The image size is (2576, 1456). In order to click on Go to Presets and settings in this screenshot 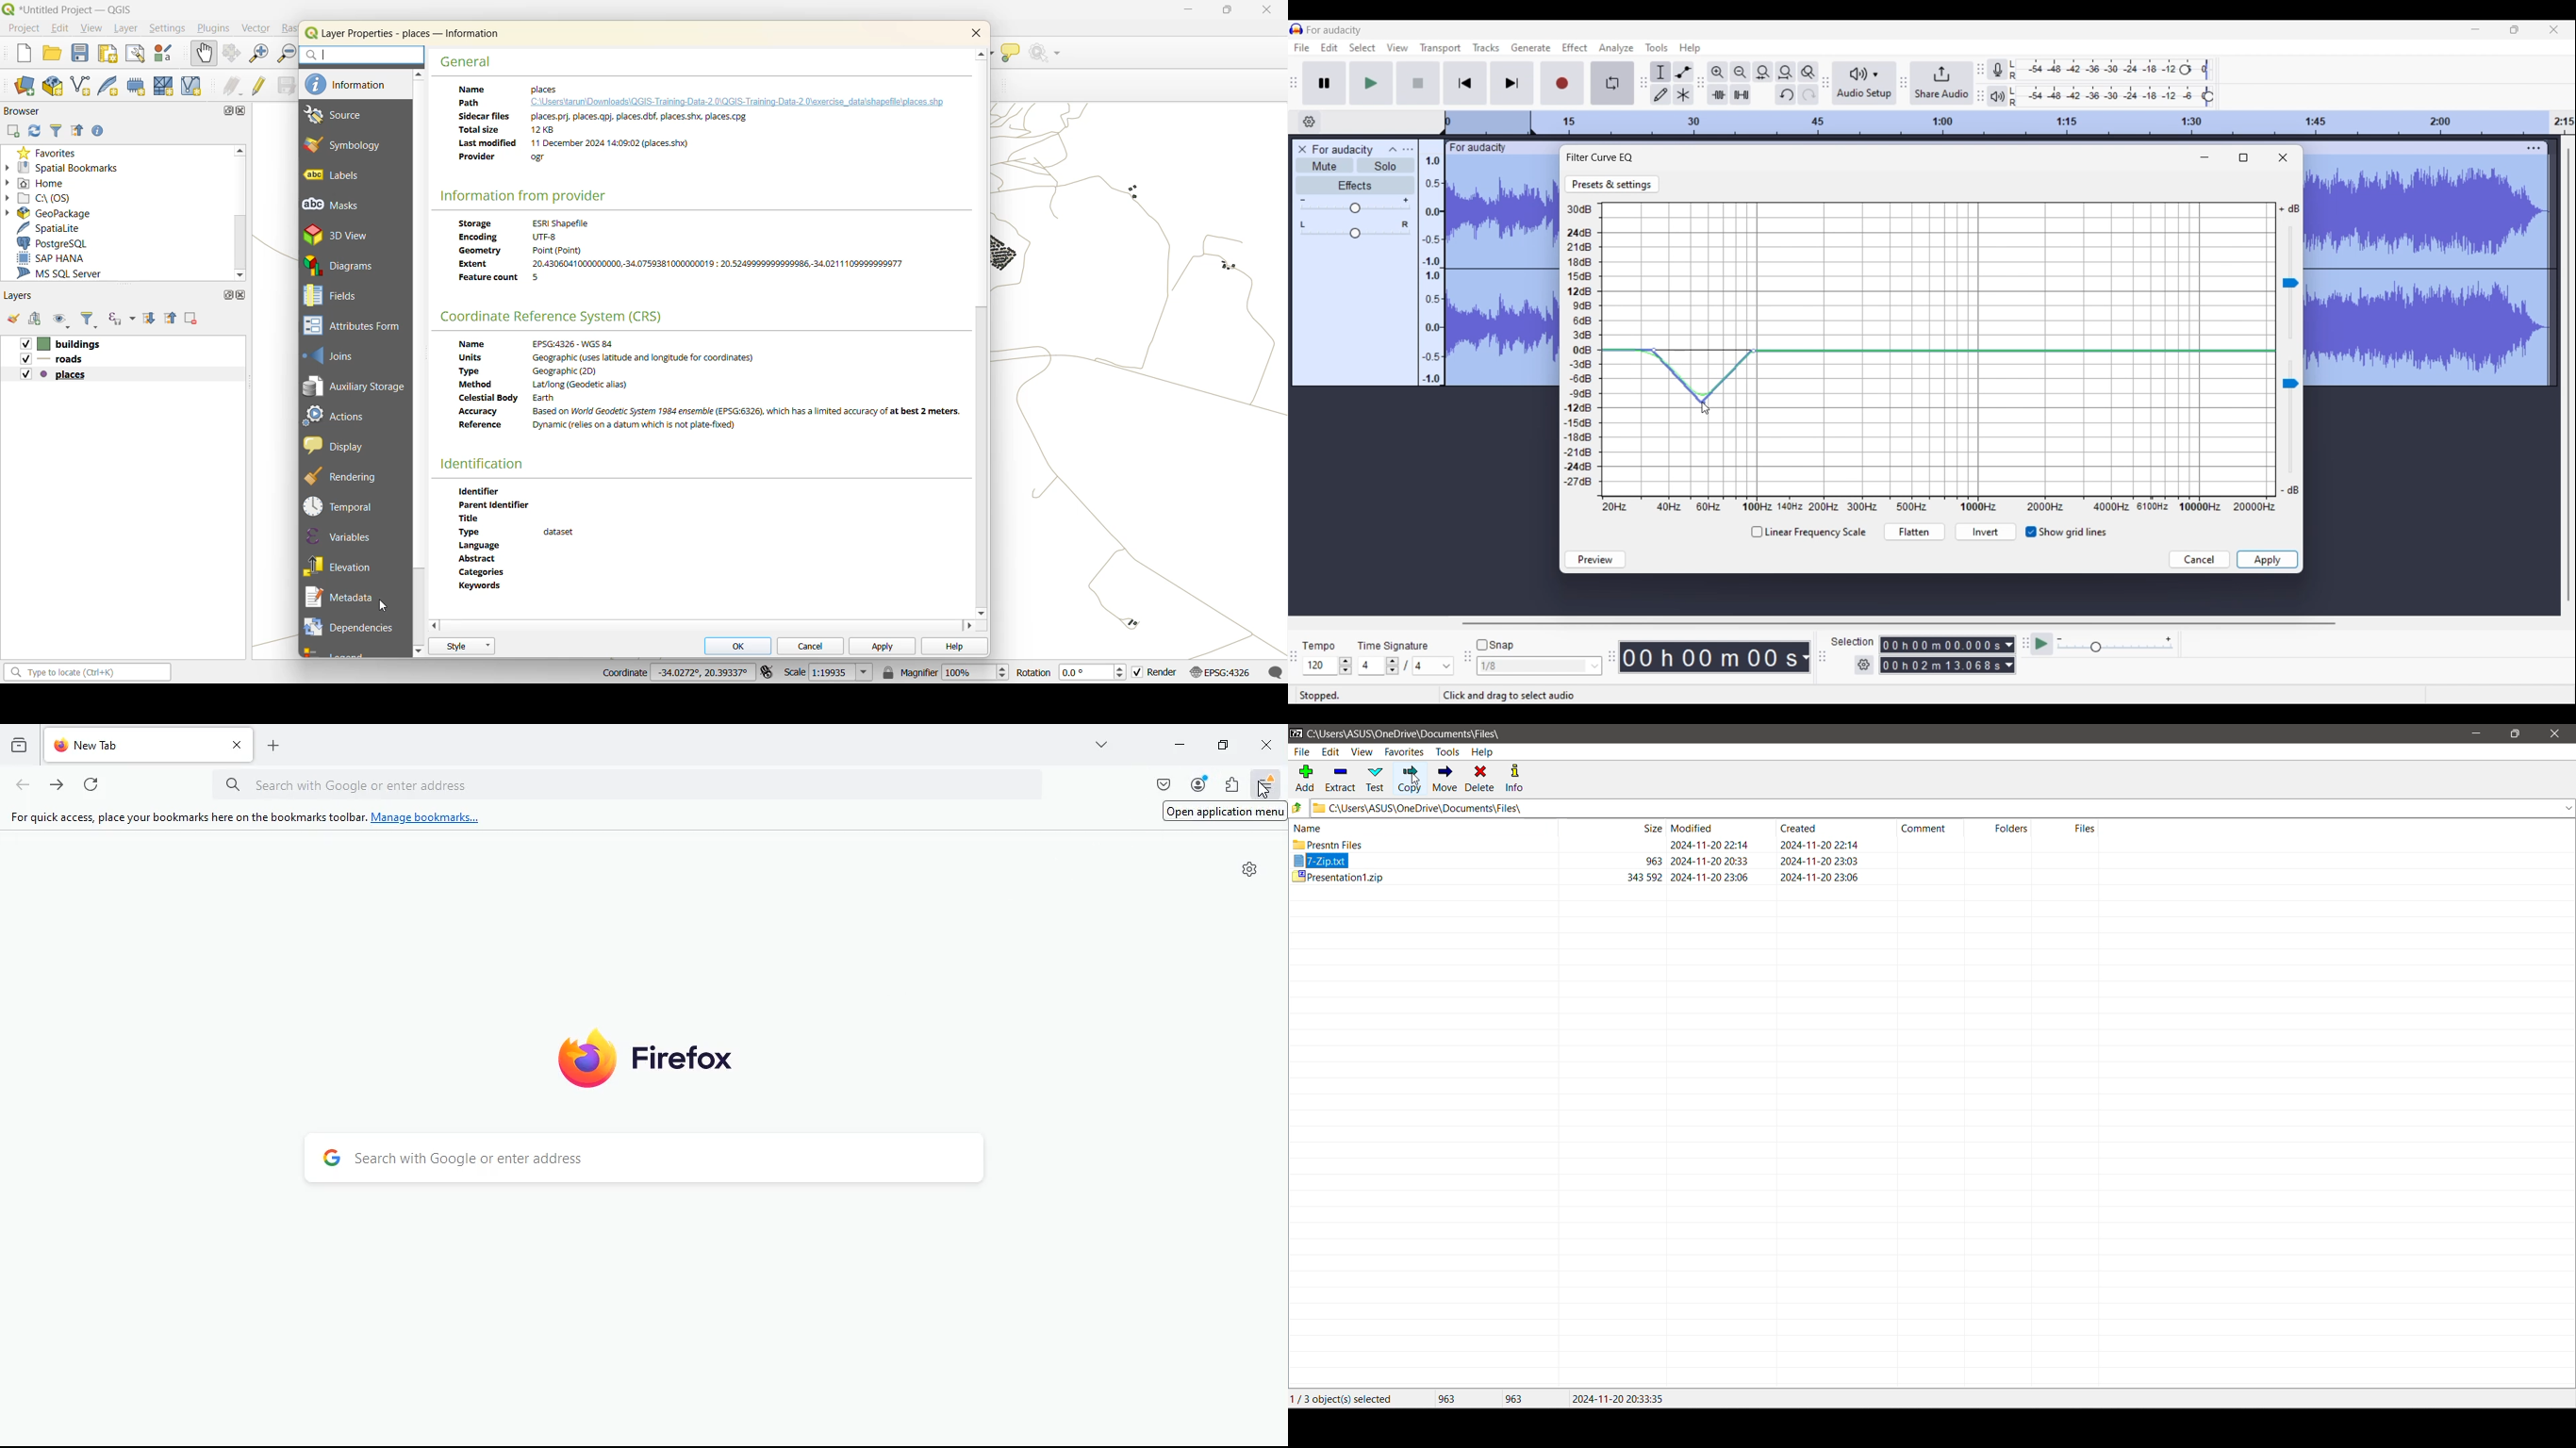, I will do `click(1613, 184)`.